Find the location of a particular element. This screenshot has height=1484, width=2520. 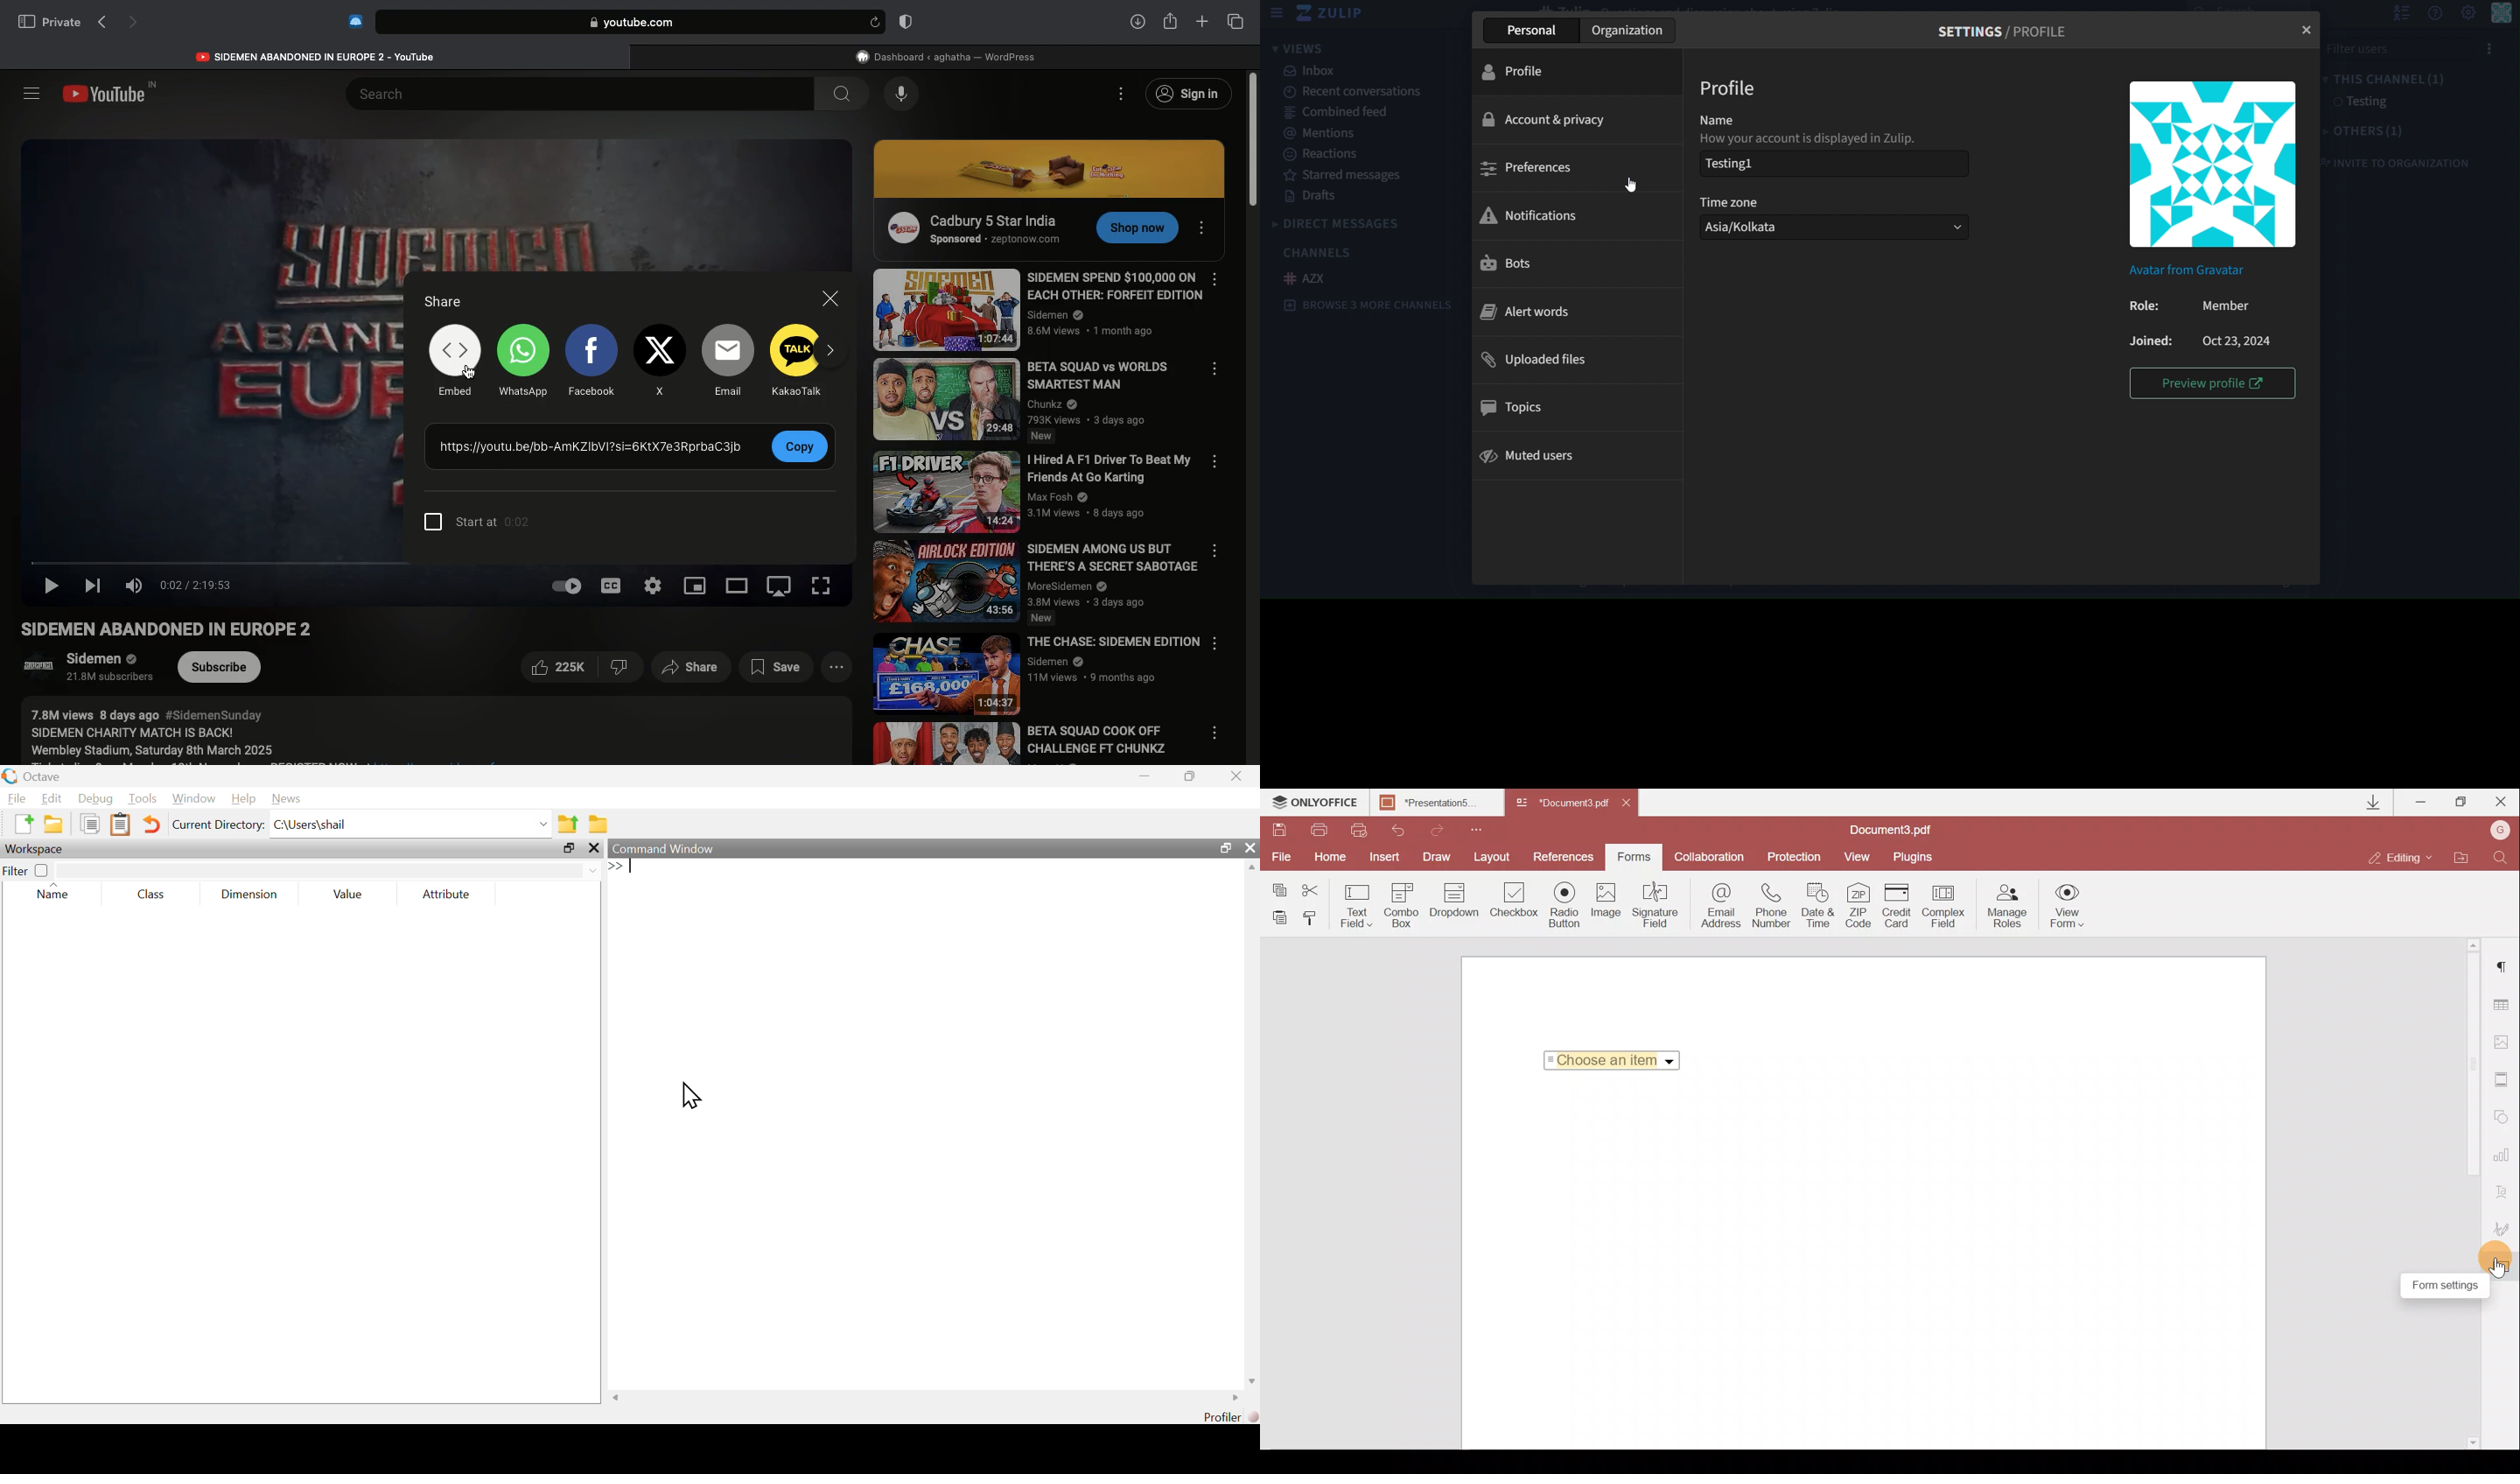

starred messages is located at coordinates (1341, 174).